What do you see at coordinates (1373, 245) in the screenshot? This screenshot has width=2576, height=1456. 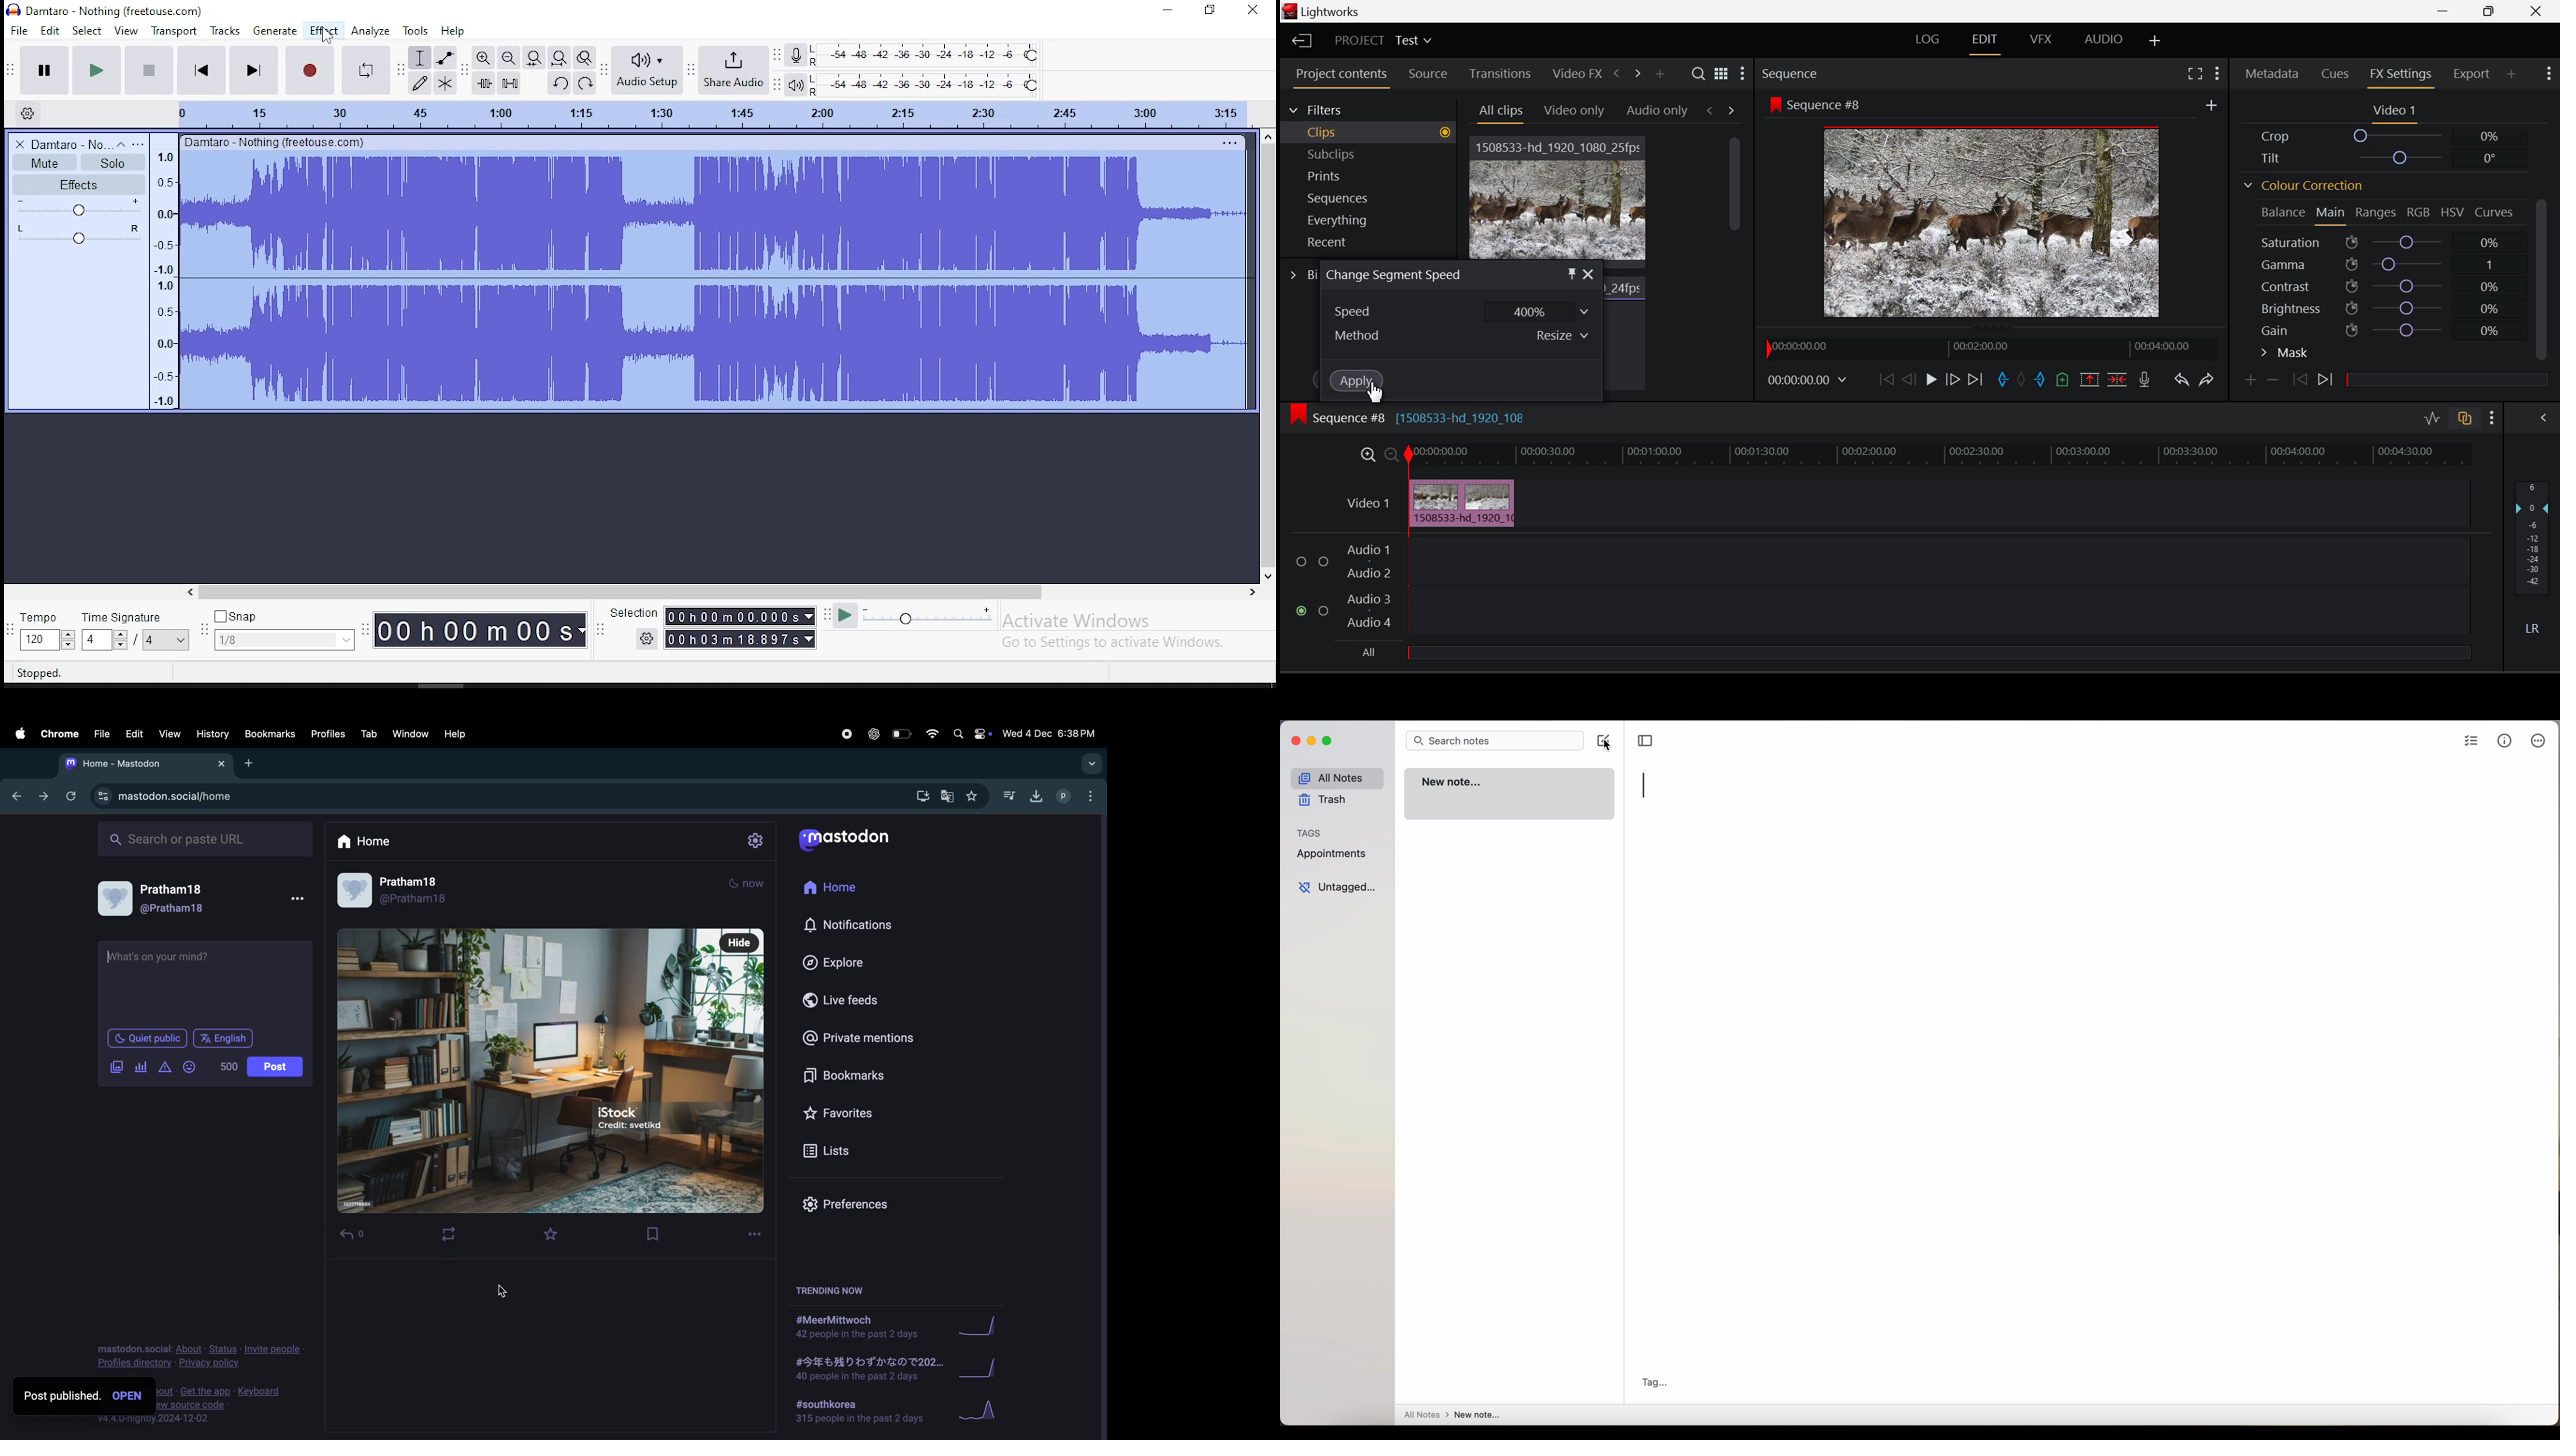 I see `Recent` at bounding box center [1373, 245].